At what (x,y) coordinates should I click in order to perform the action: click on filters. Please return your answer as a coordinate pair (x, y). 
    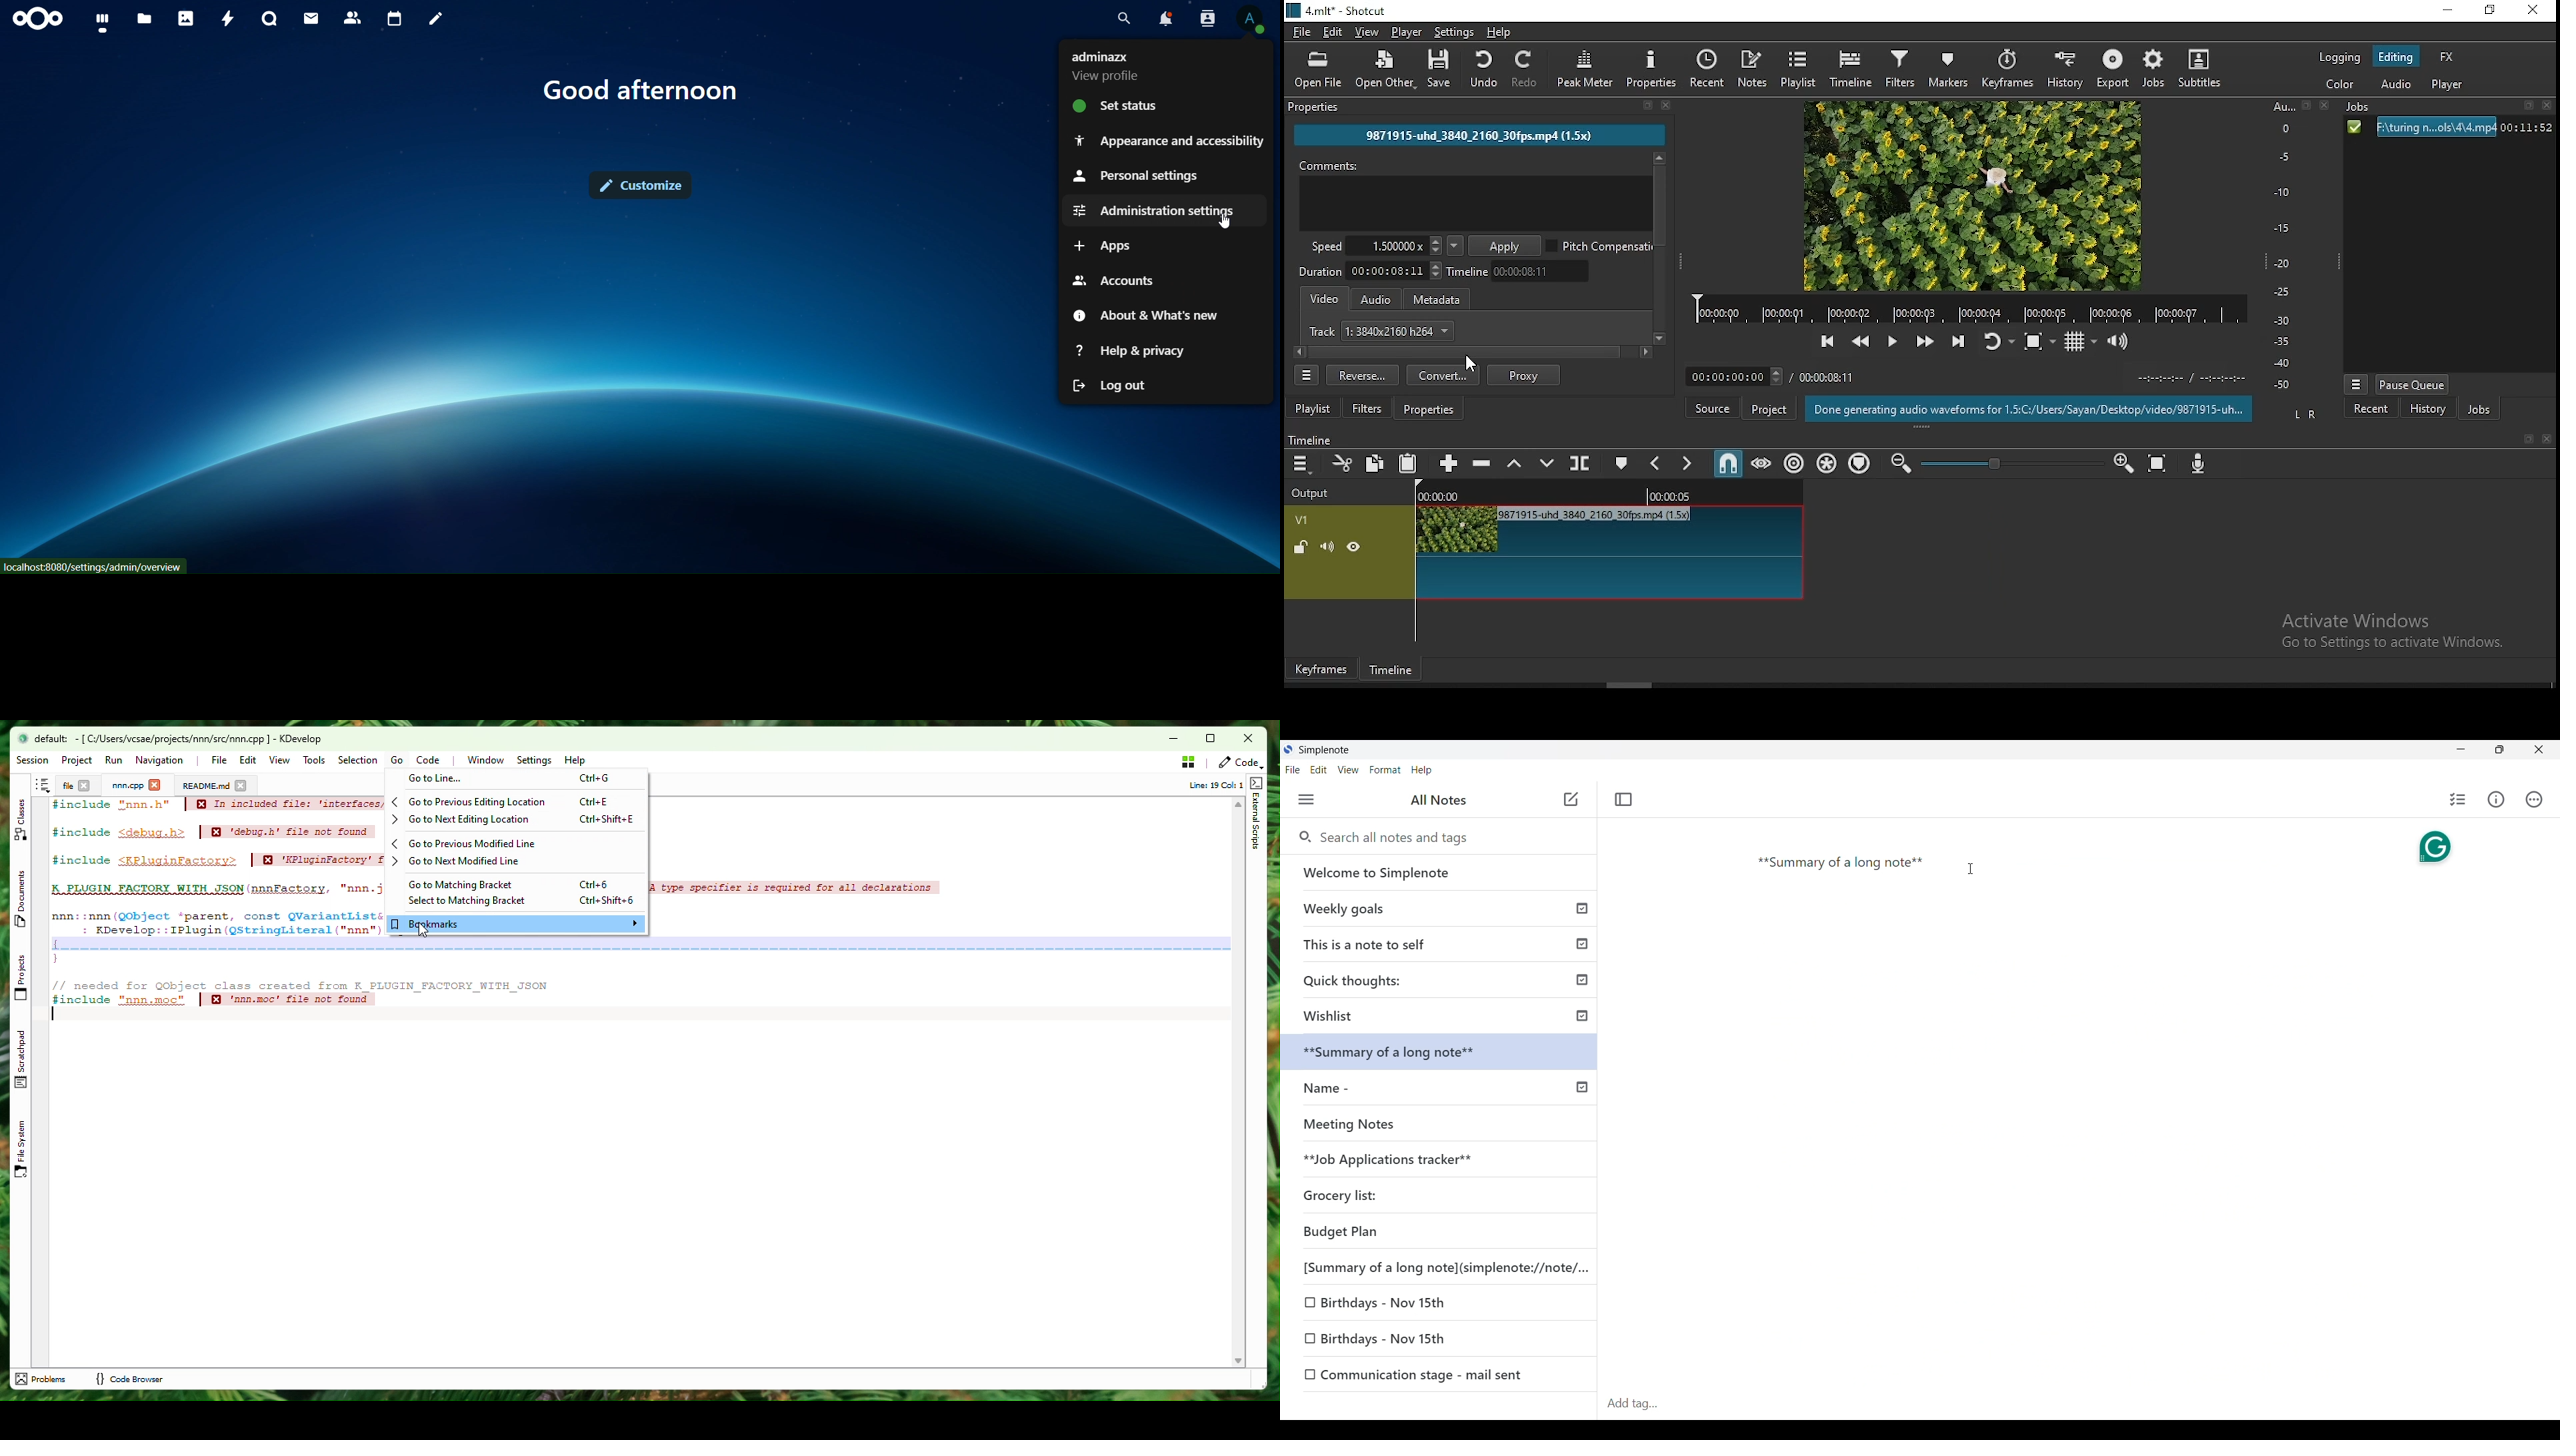
    Looking at the image, I should click on (1903, 67).